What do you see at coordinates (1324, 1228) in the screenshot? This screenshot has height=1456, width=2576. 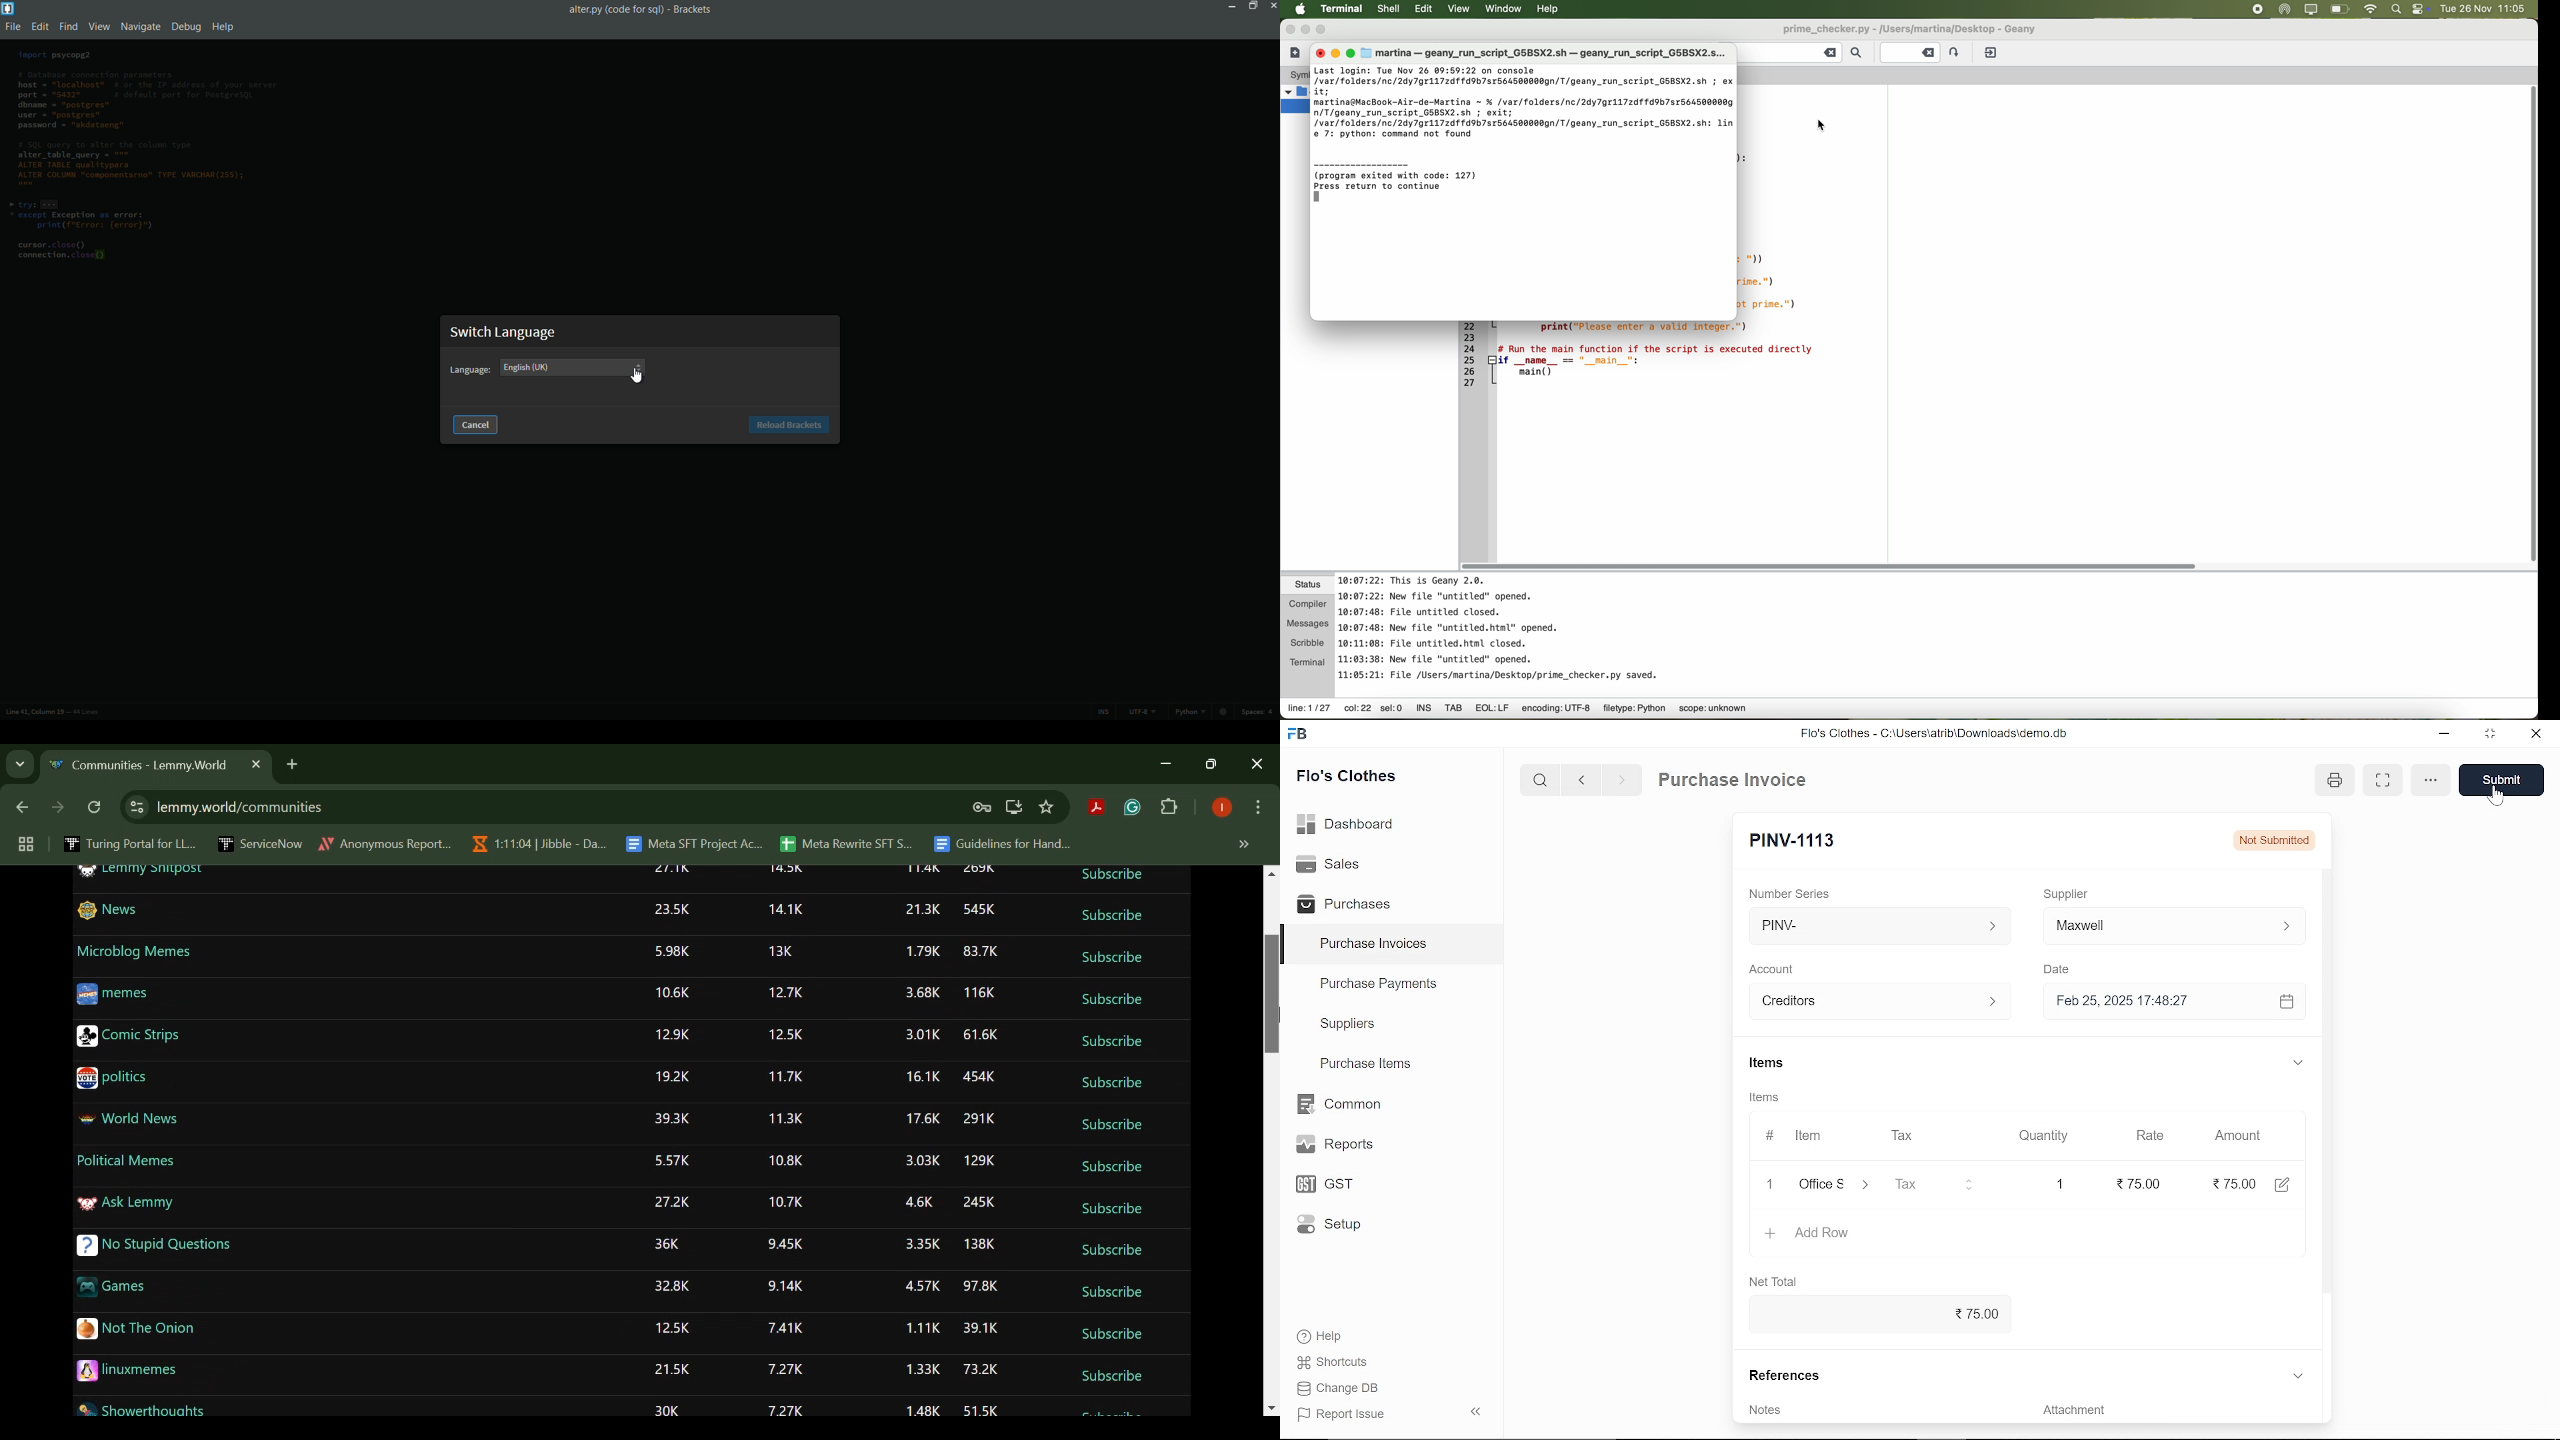 I see `Setup` at bounding box center [1324, 1228].